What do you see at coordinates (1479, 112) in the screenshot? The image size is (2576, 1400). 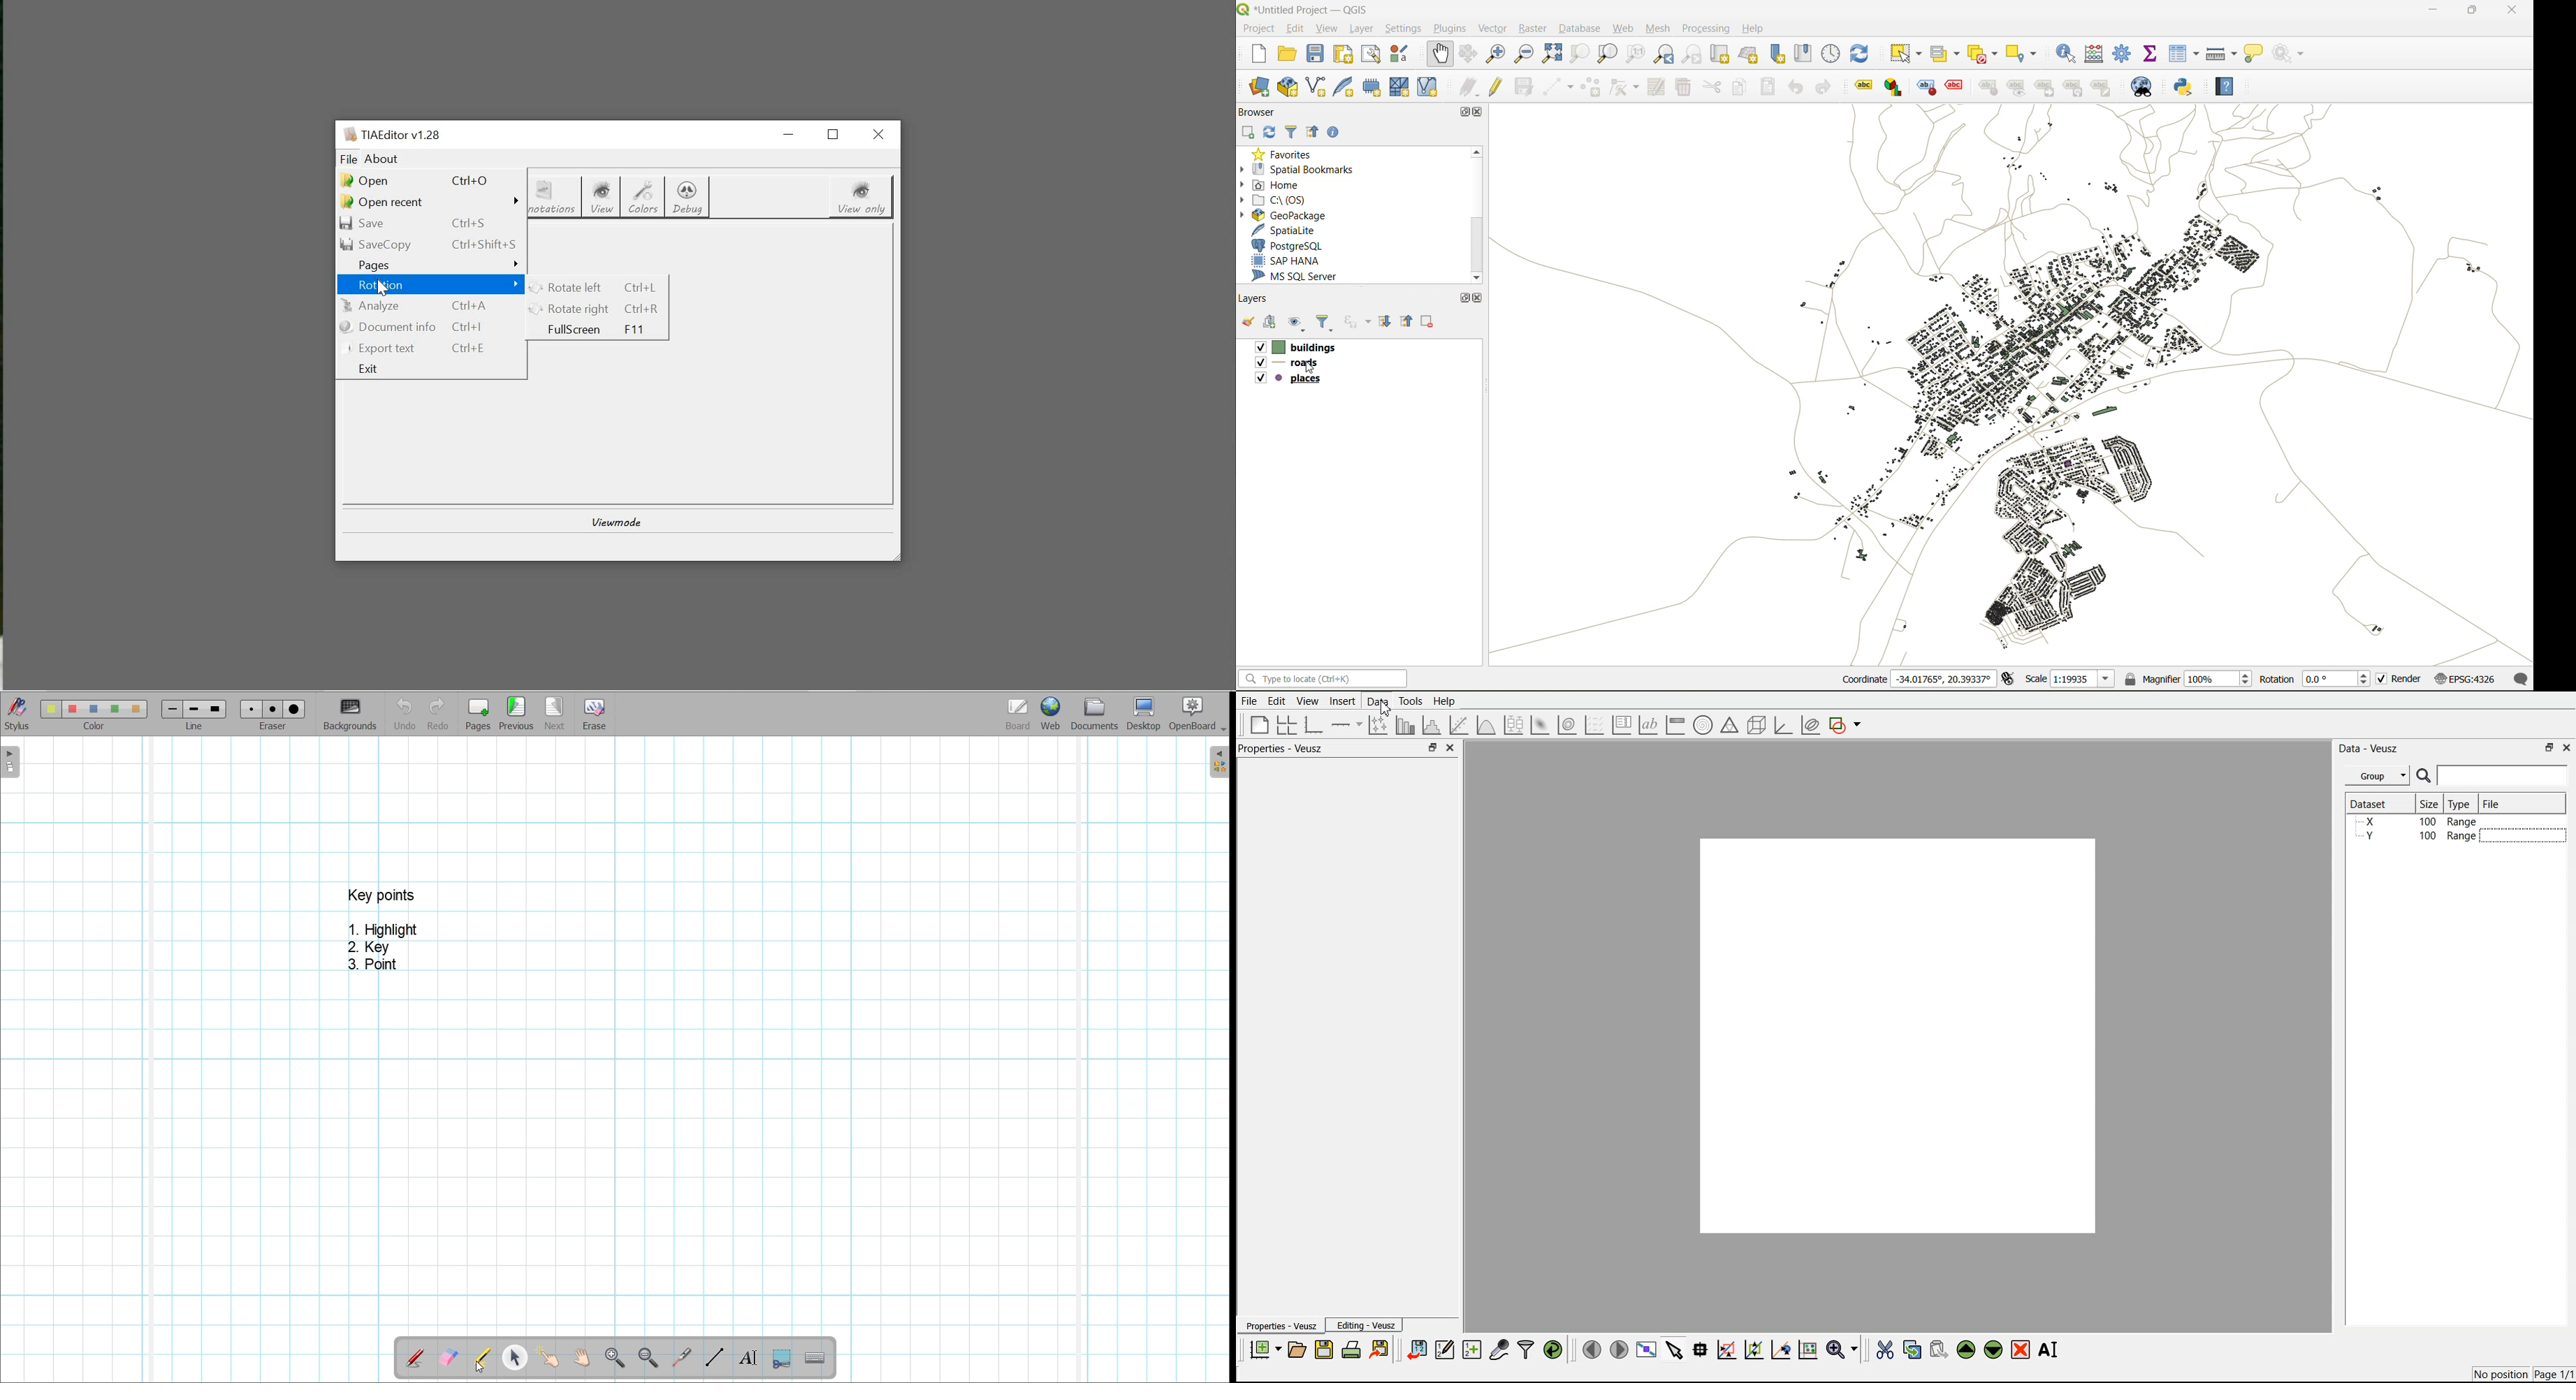 I see `close` at bounding box center [1479, 112].